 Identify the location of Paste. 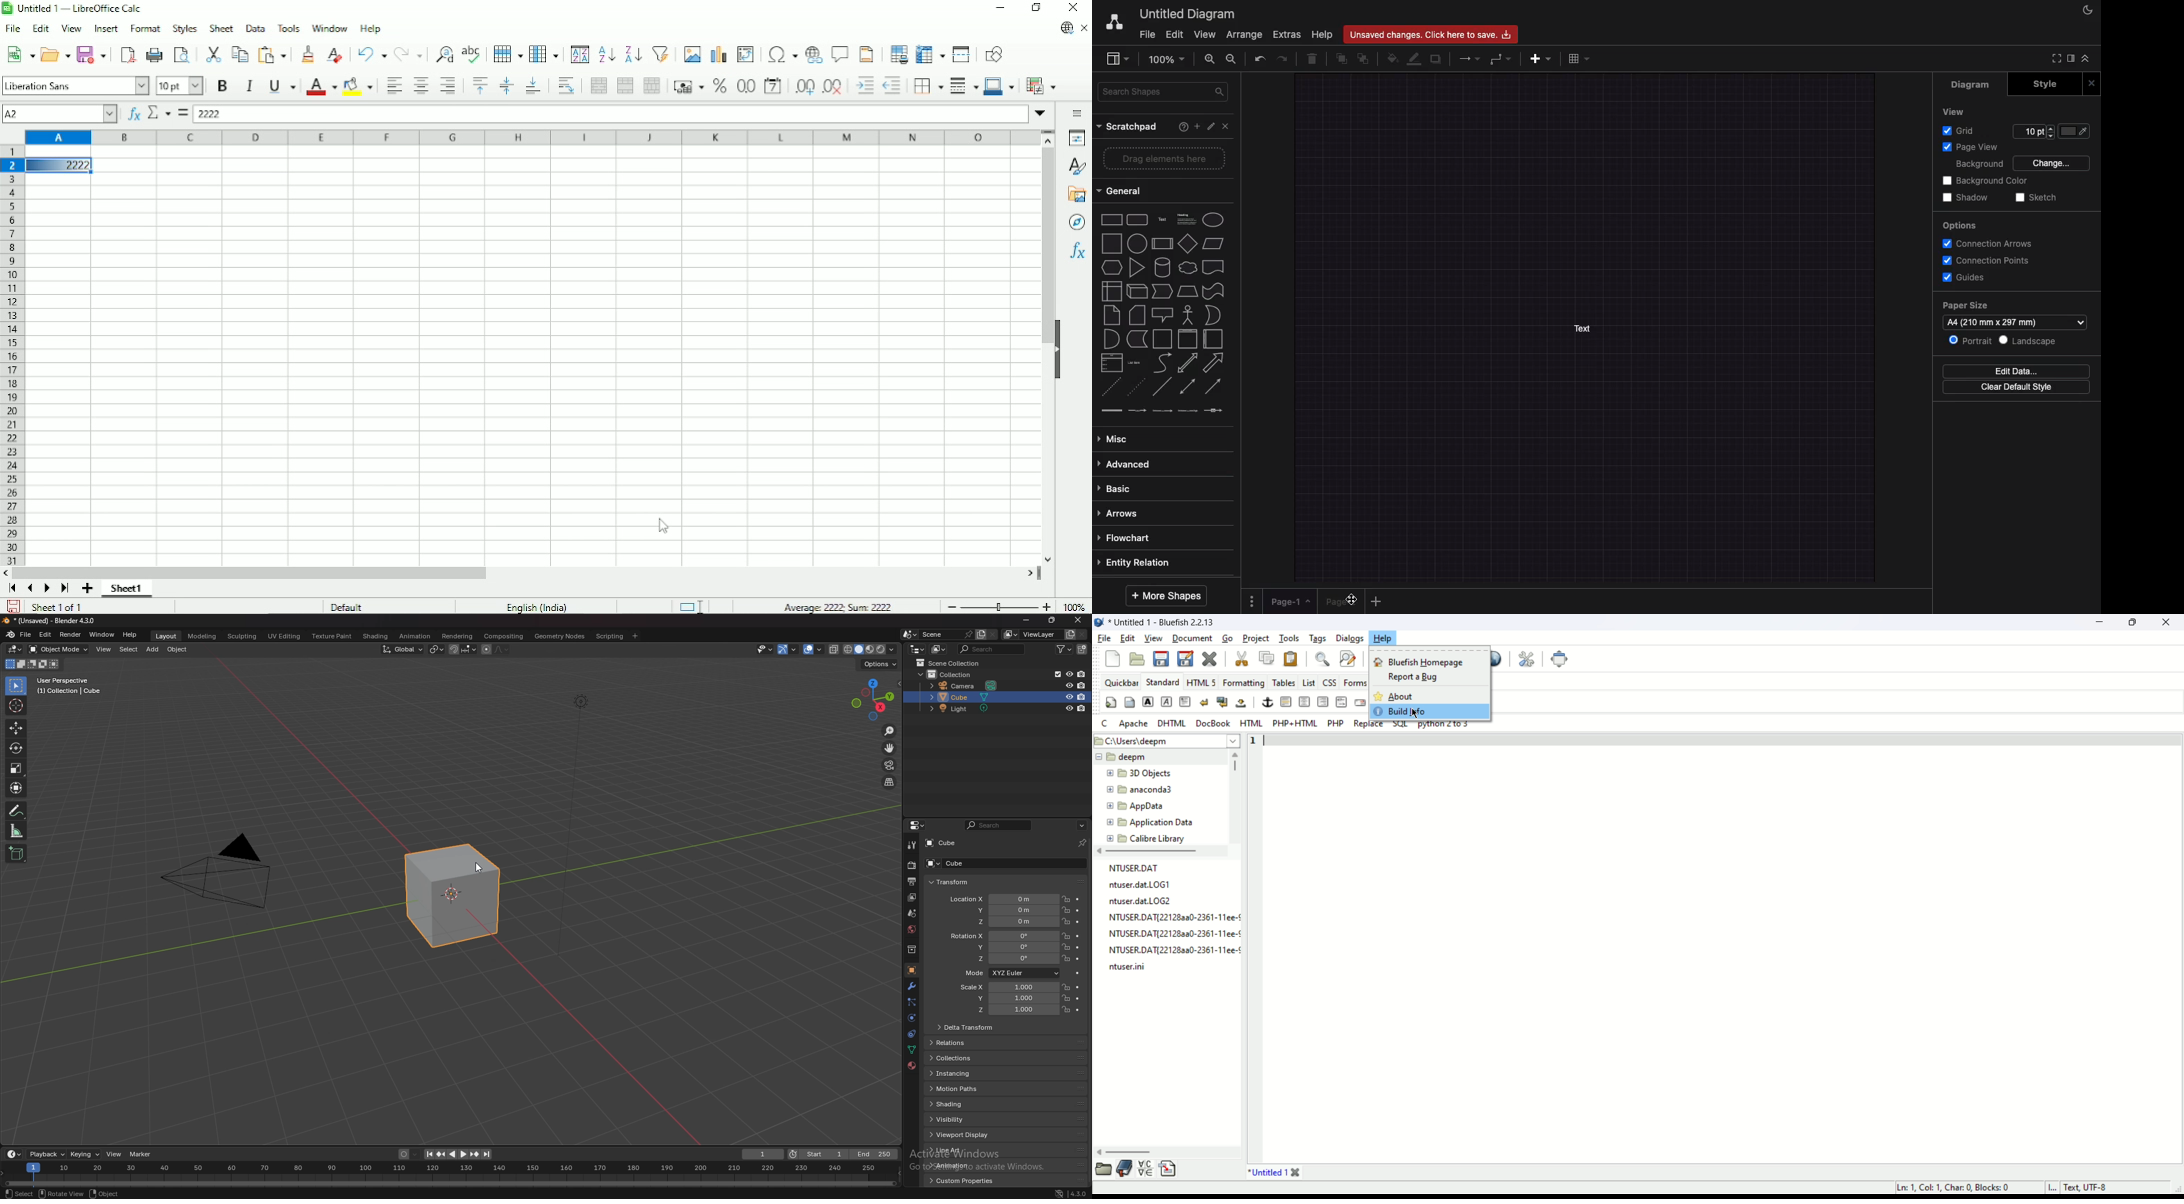
(274, 54).